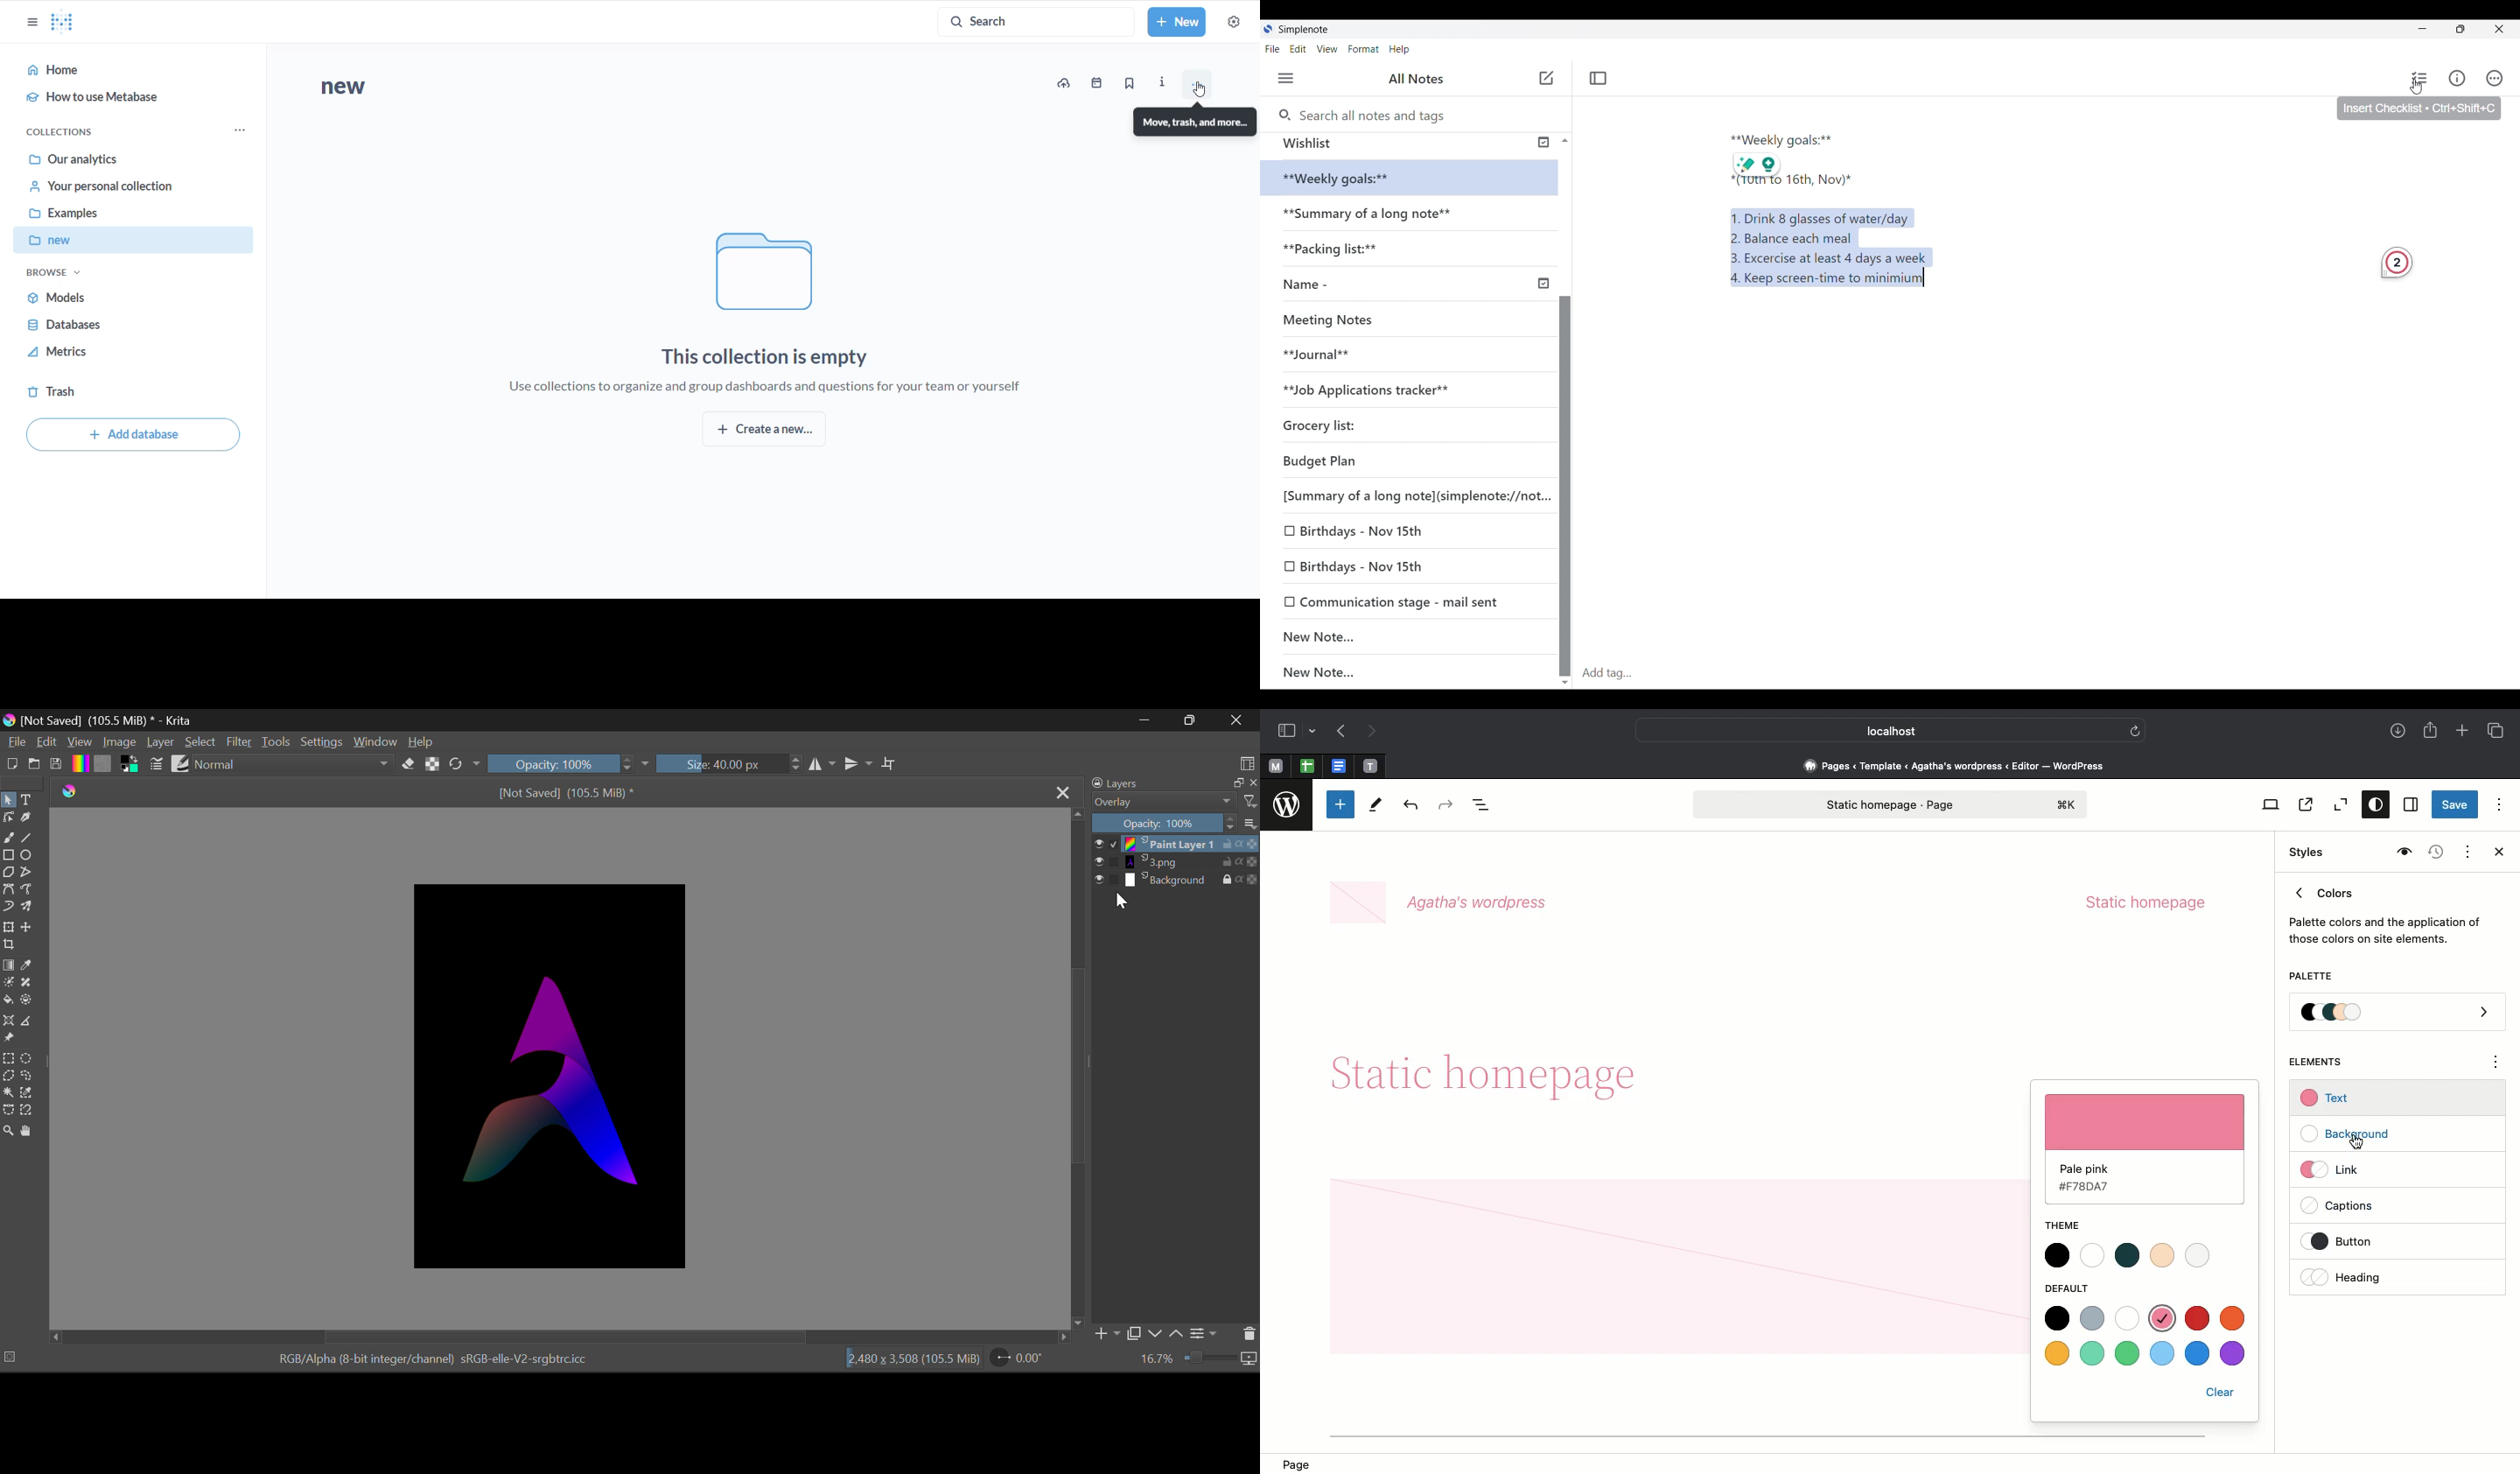  Describe the element at coordinates (2337, 1169) in the screenshot. I see `Link` at that location.